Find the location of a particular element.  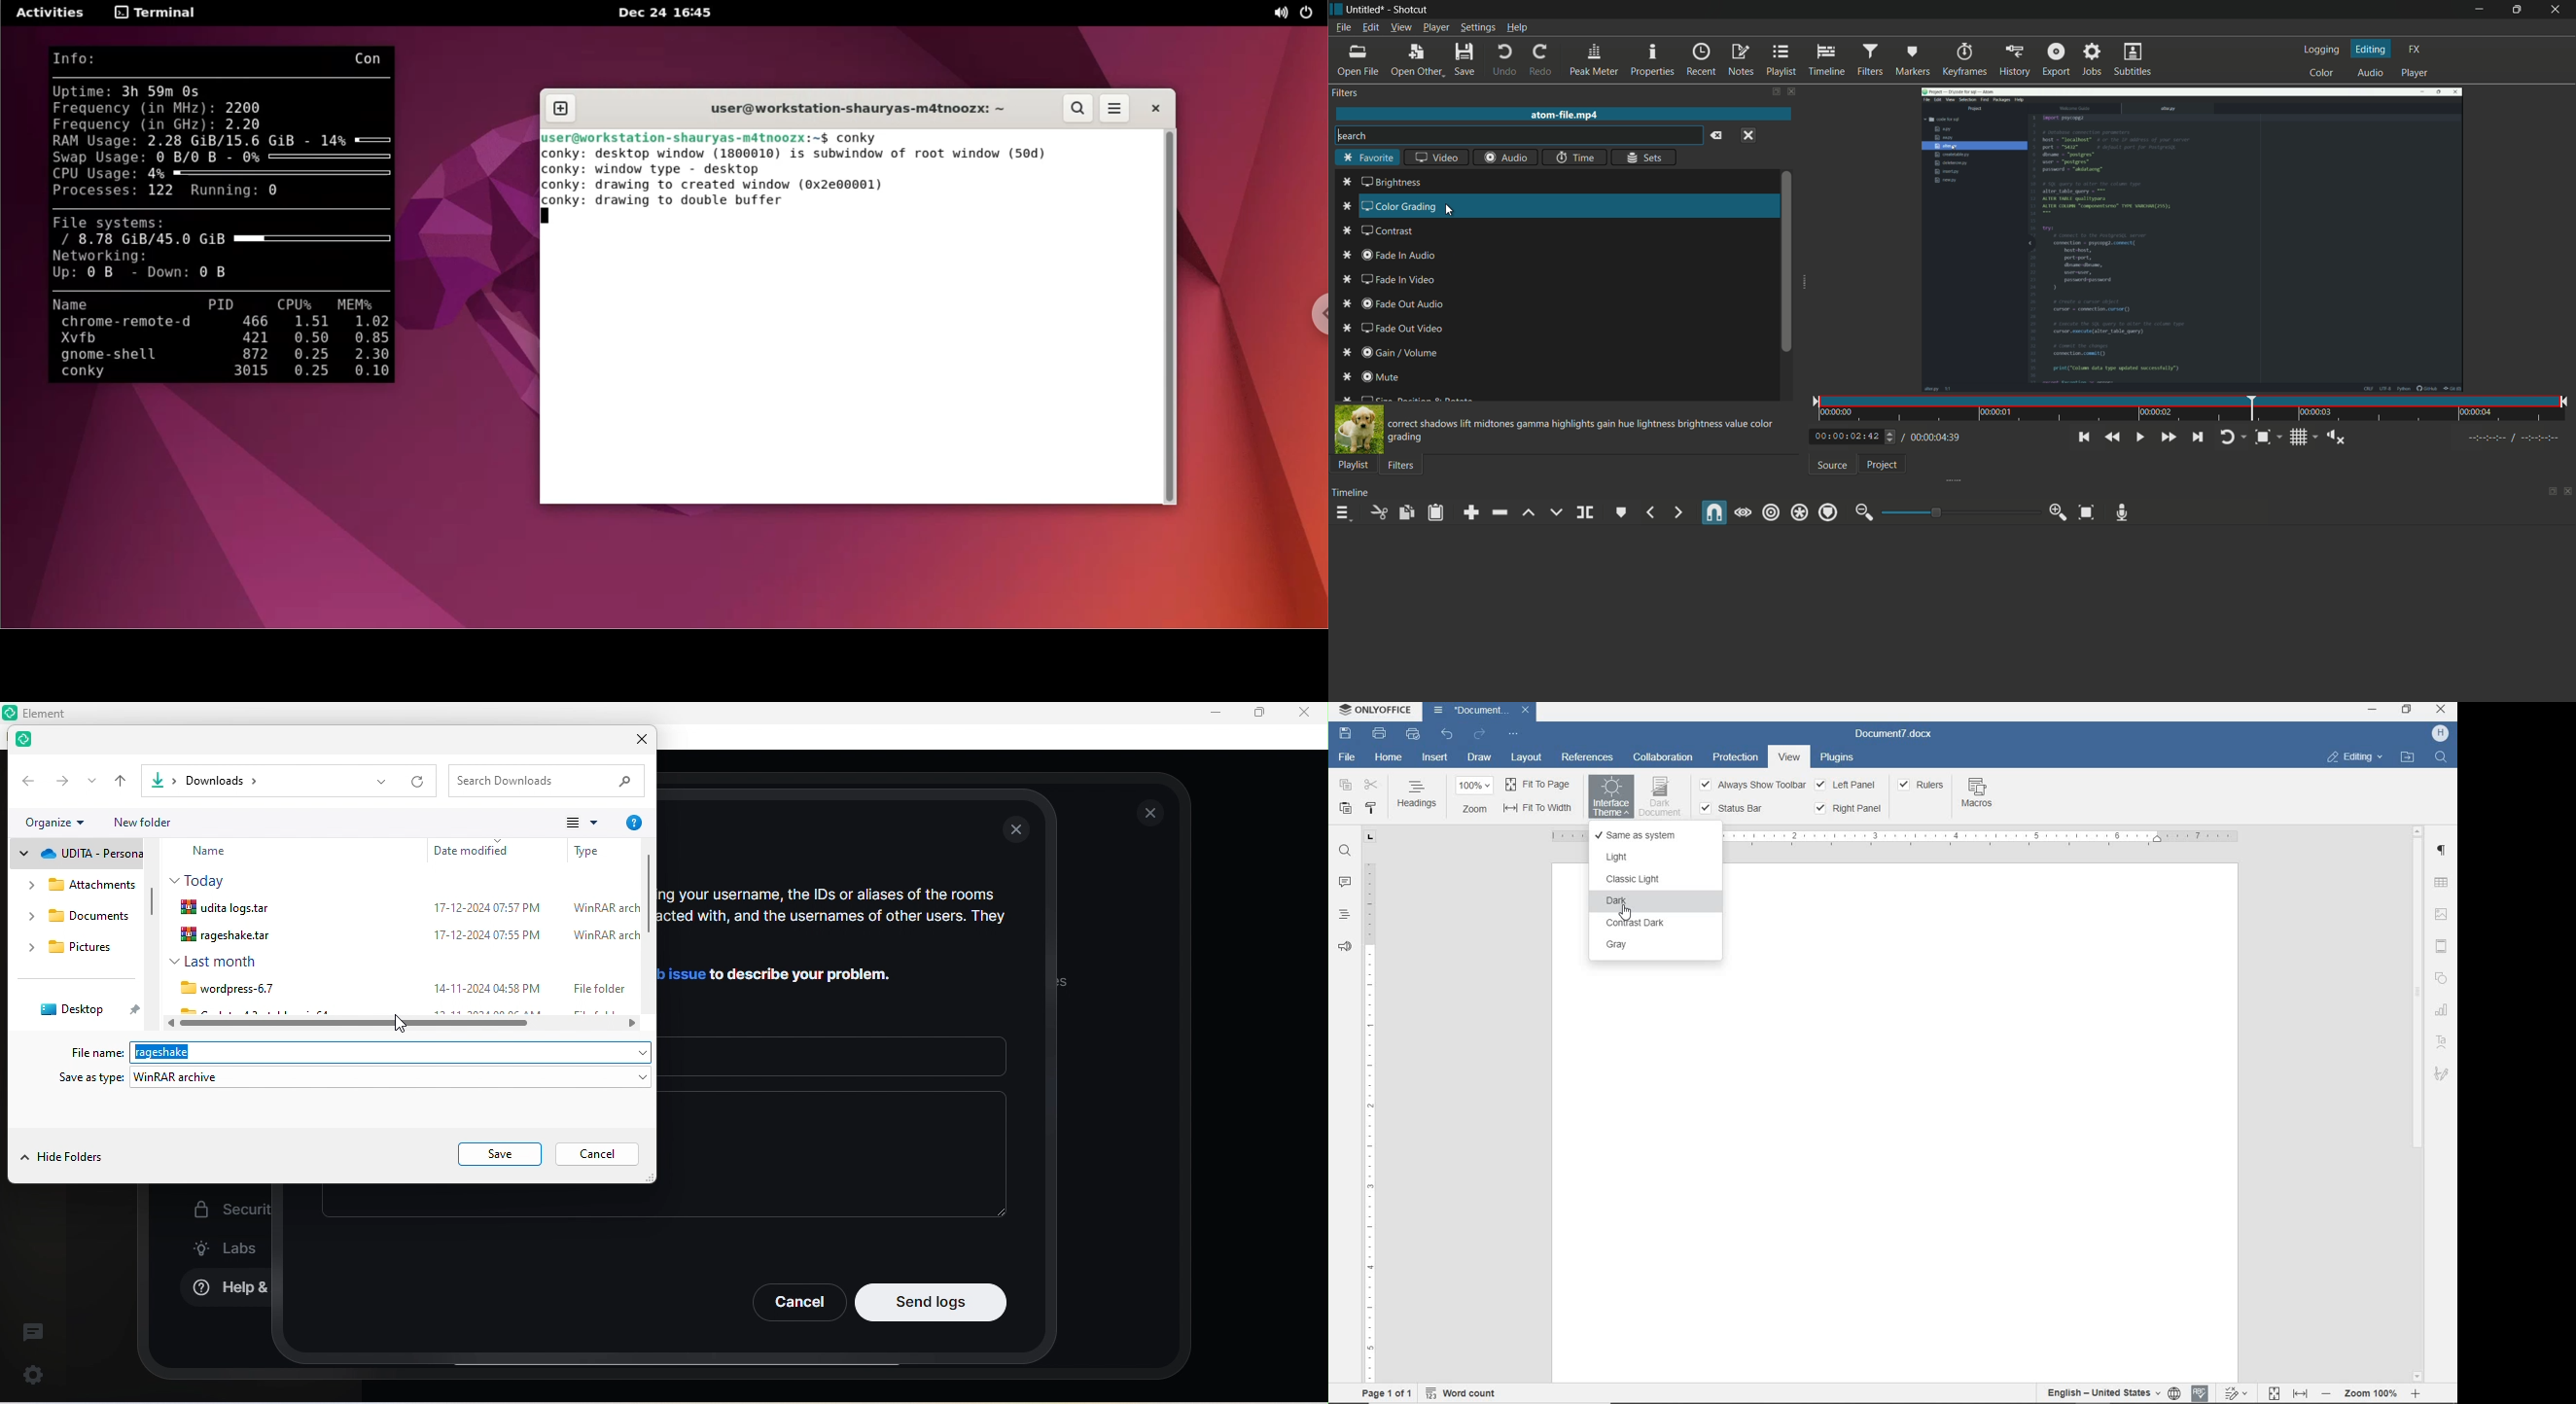

open other is located at coordinates (1416, 62).